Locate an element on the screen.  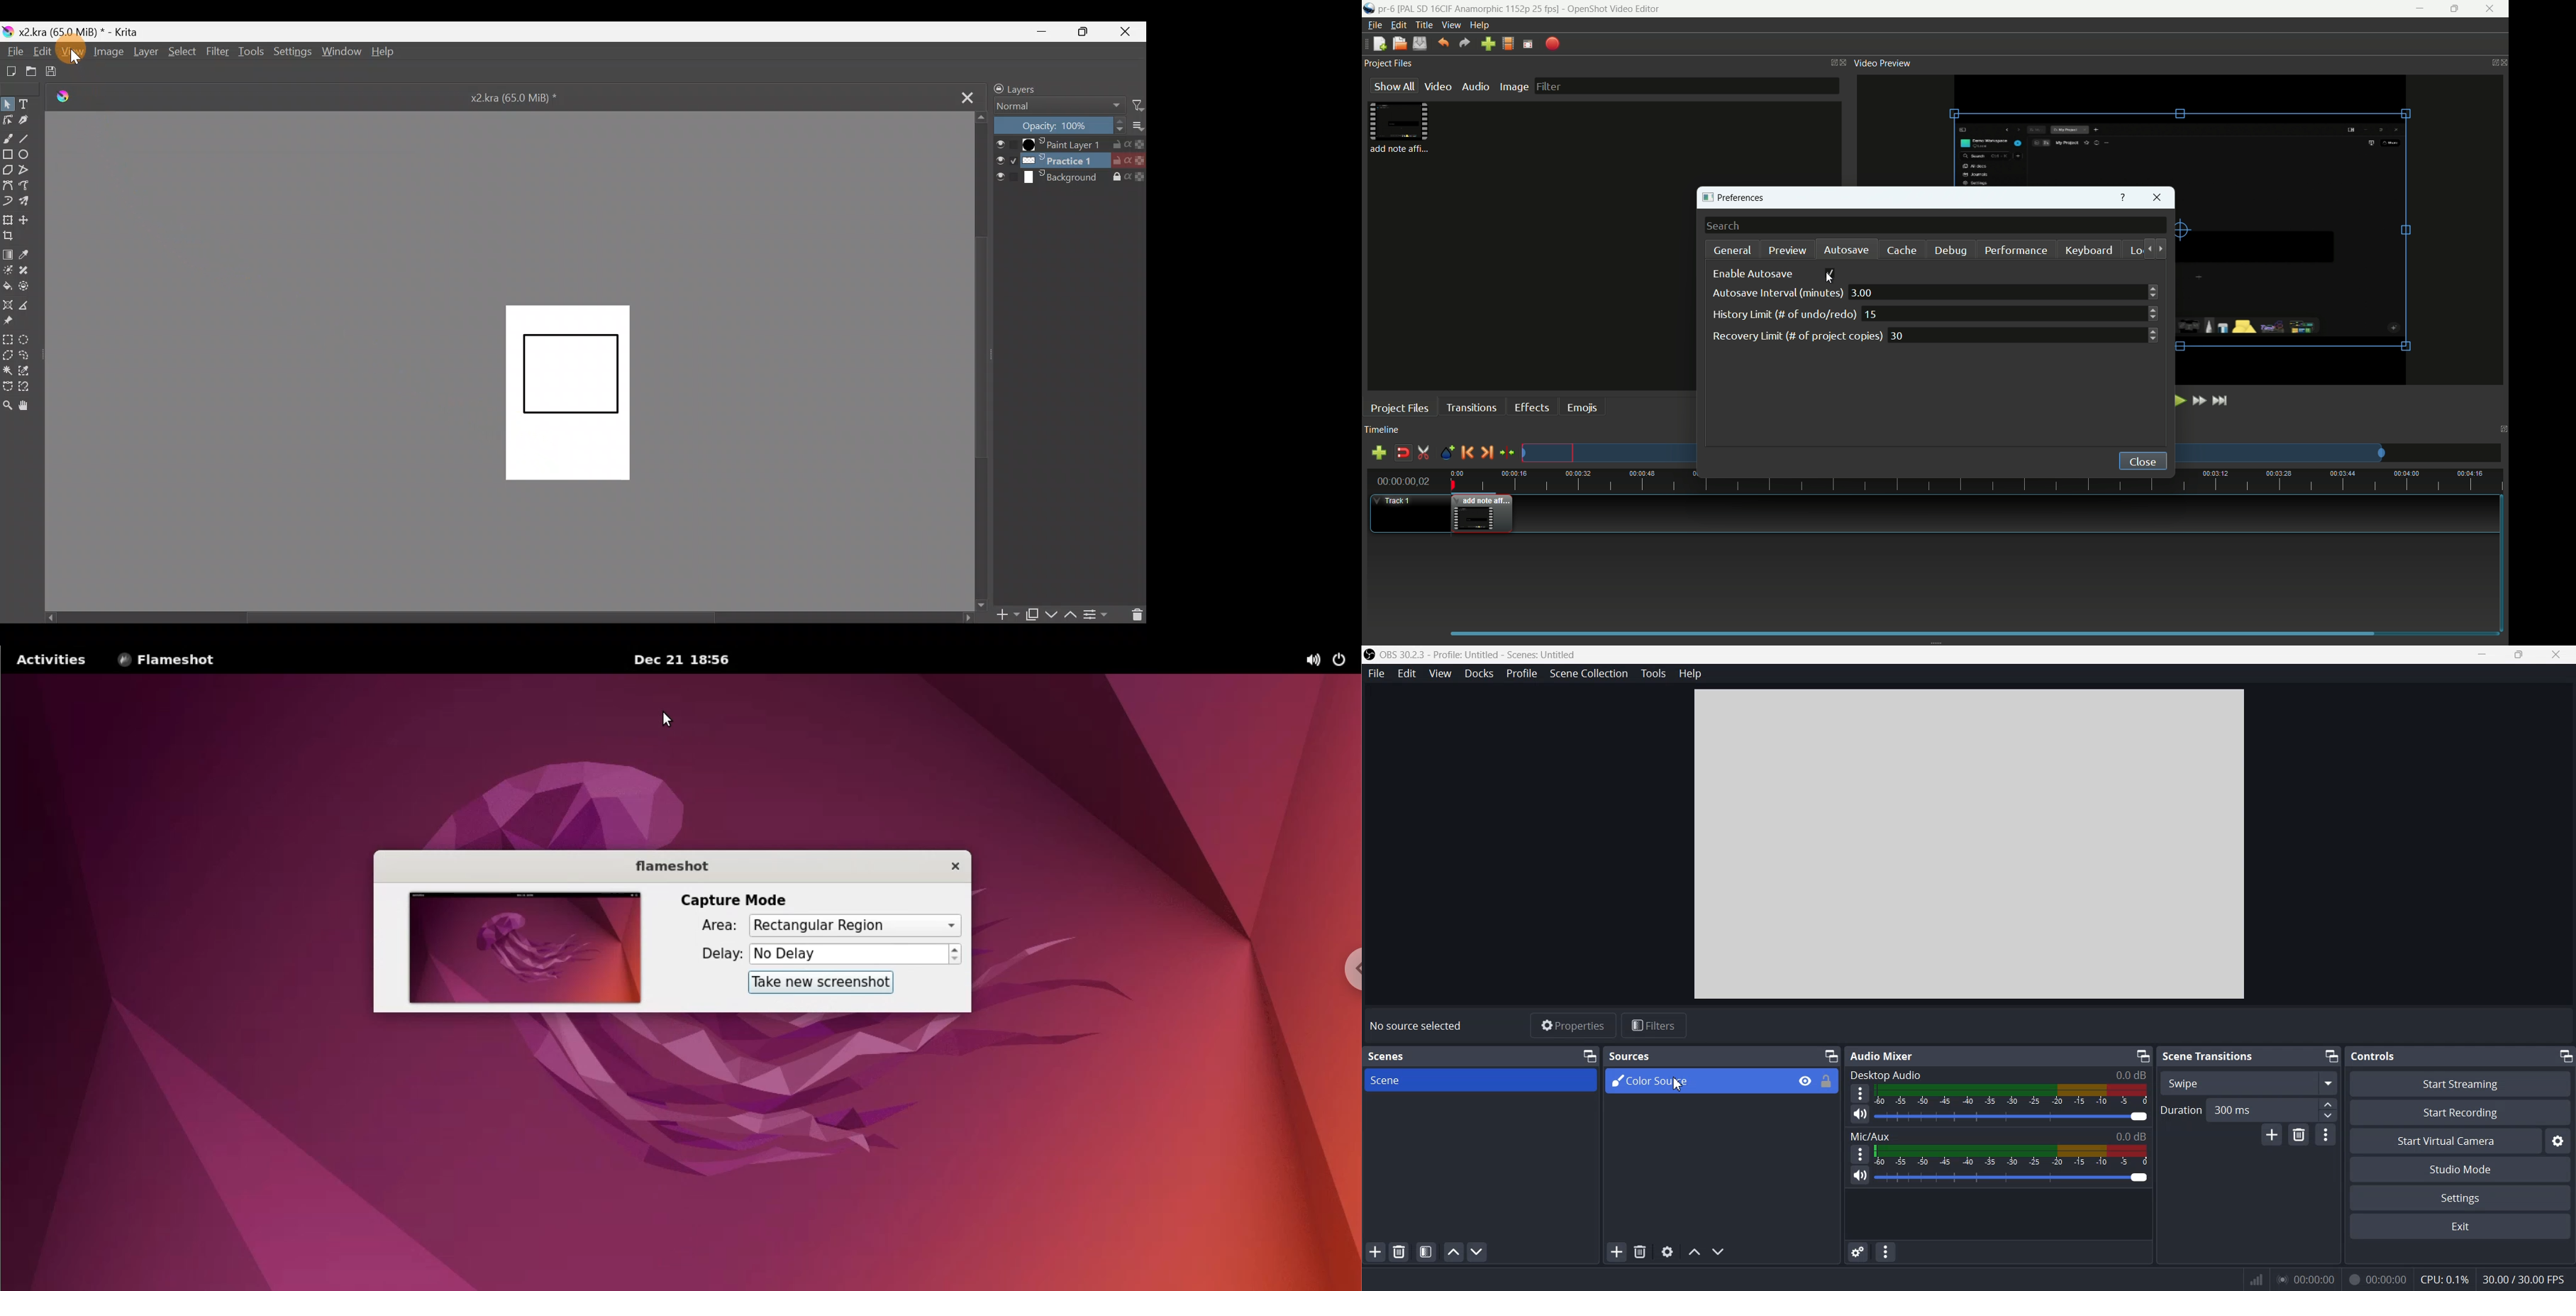
Advance Audio Properties is located at coordinates (1858, 1252).